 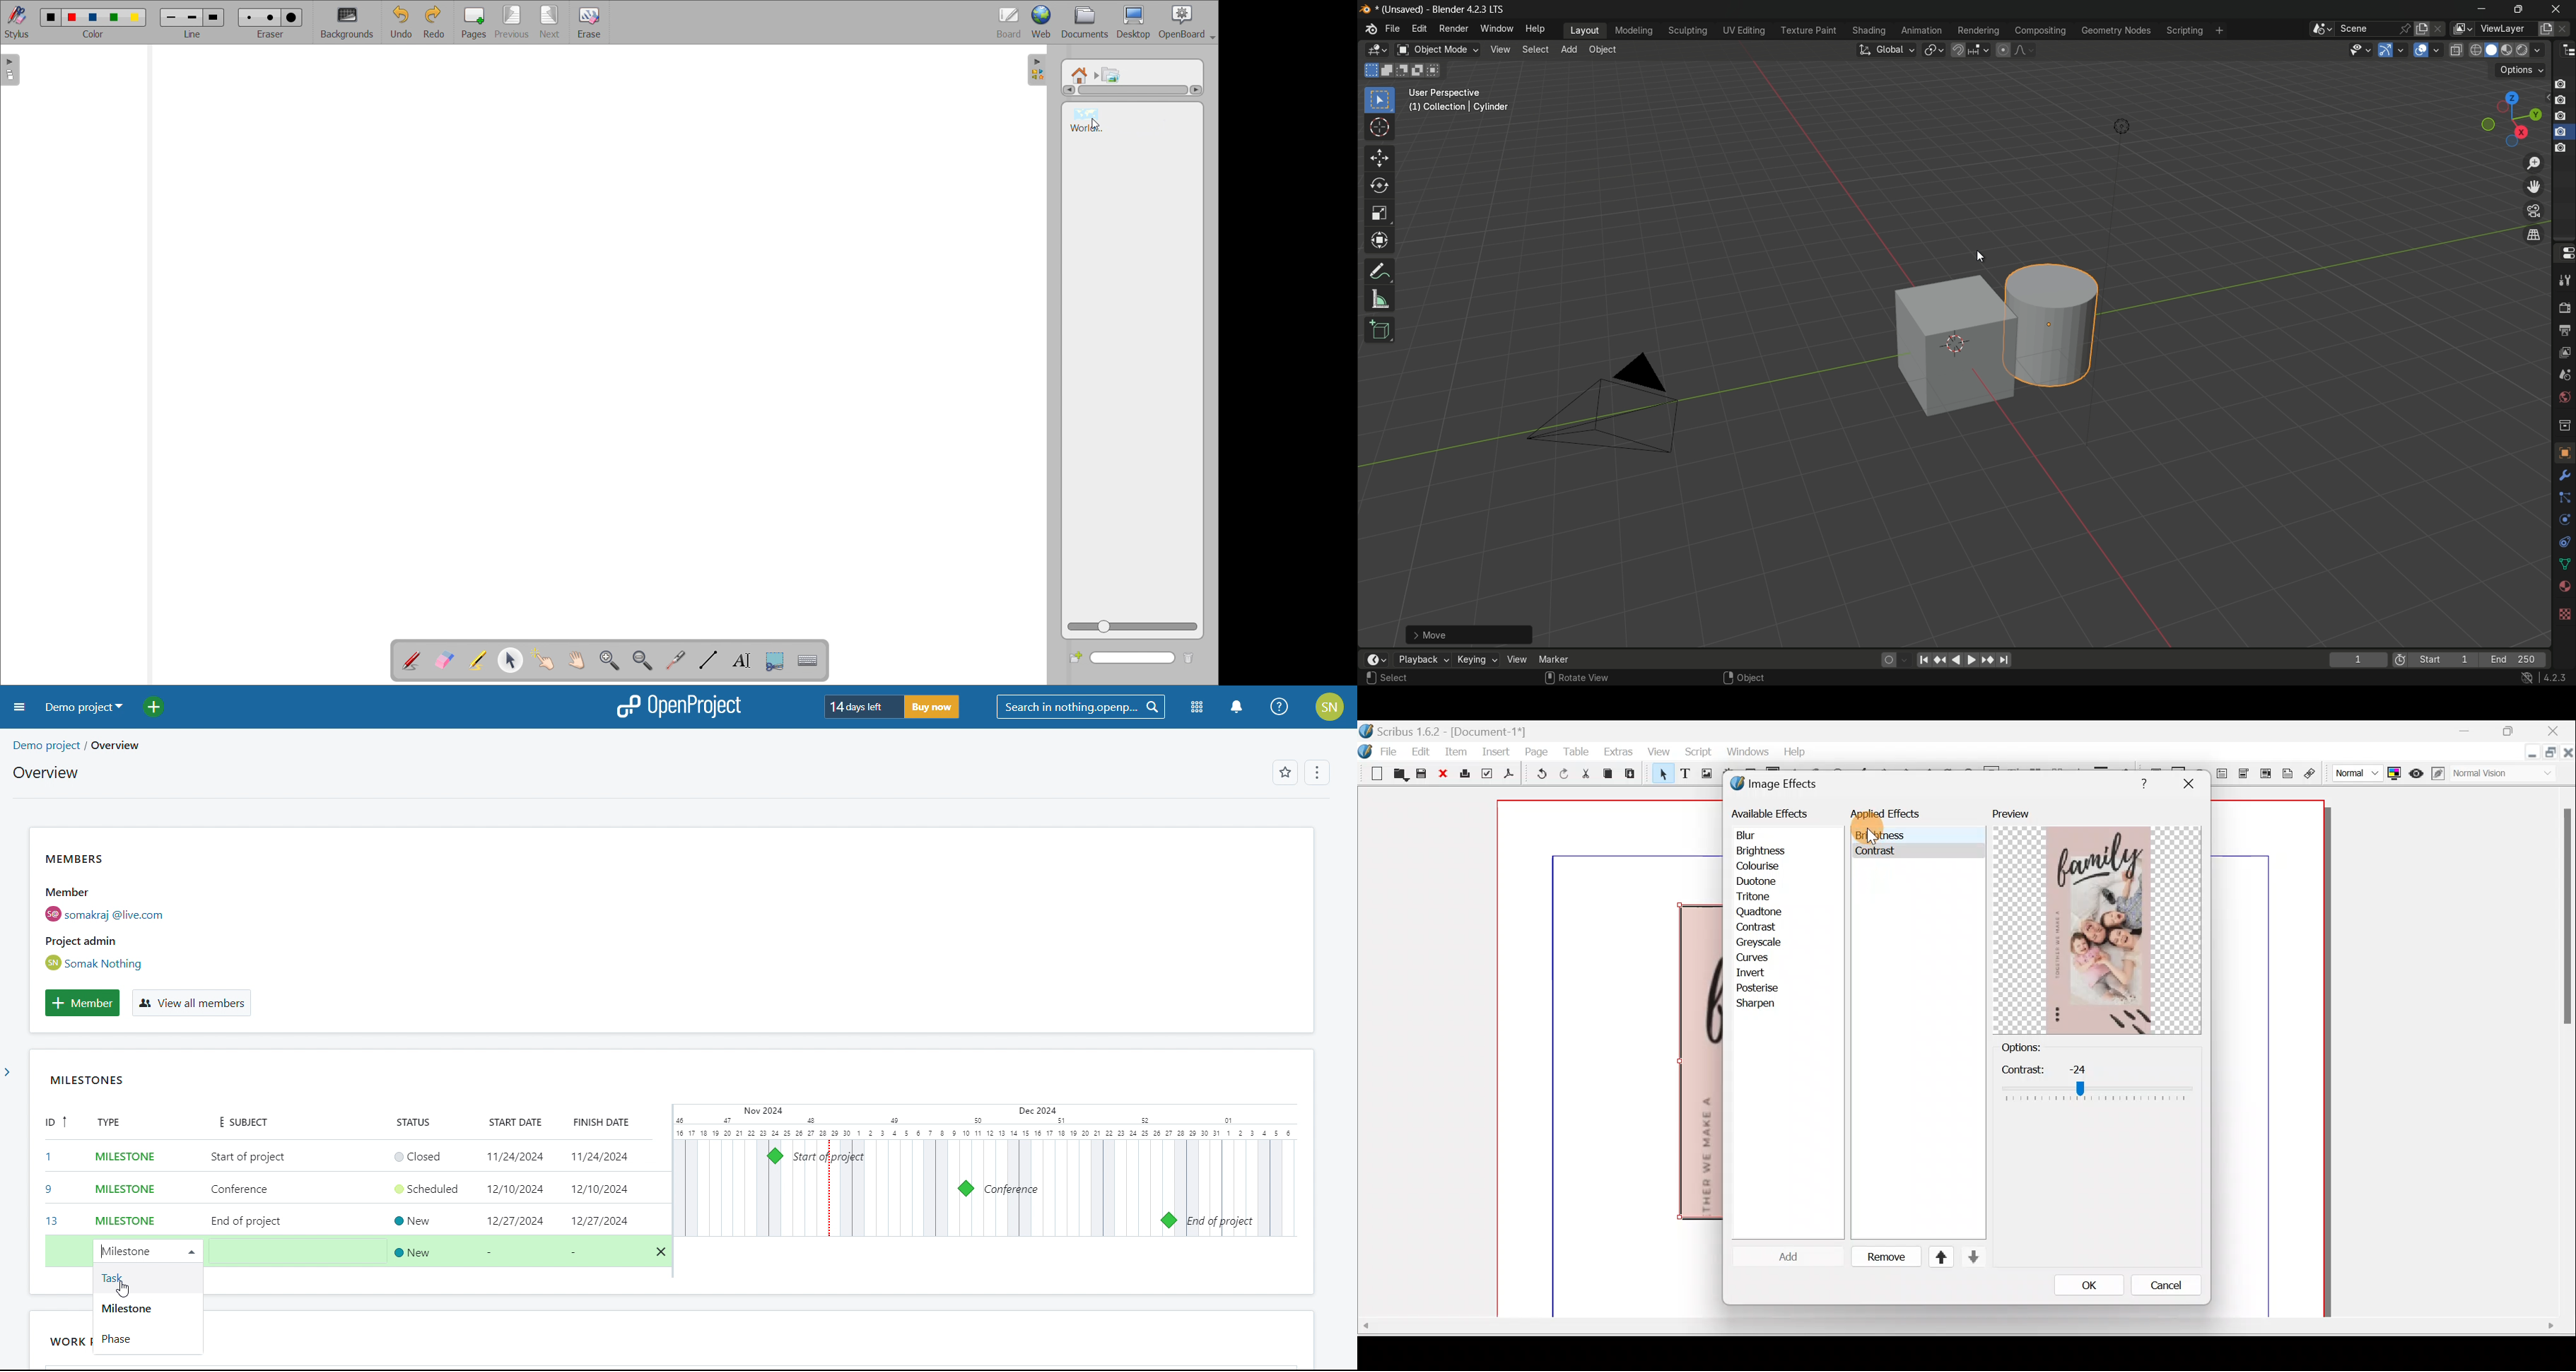 What do you see at coordinates (2532, 50) in the screenshot?
I see `render` at bounding box center [2532, 50].